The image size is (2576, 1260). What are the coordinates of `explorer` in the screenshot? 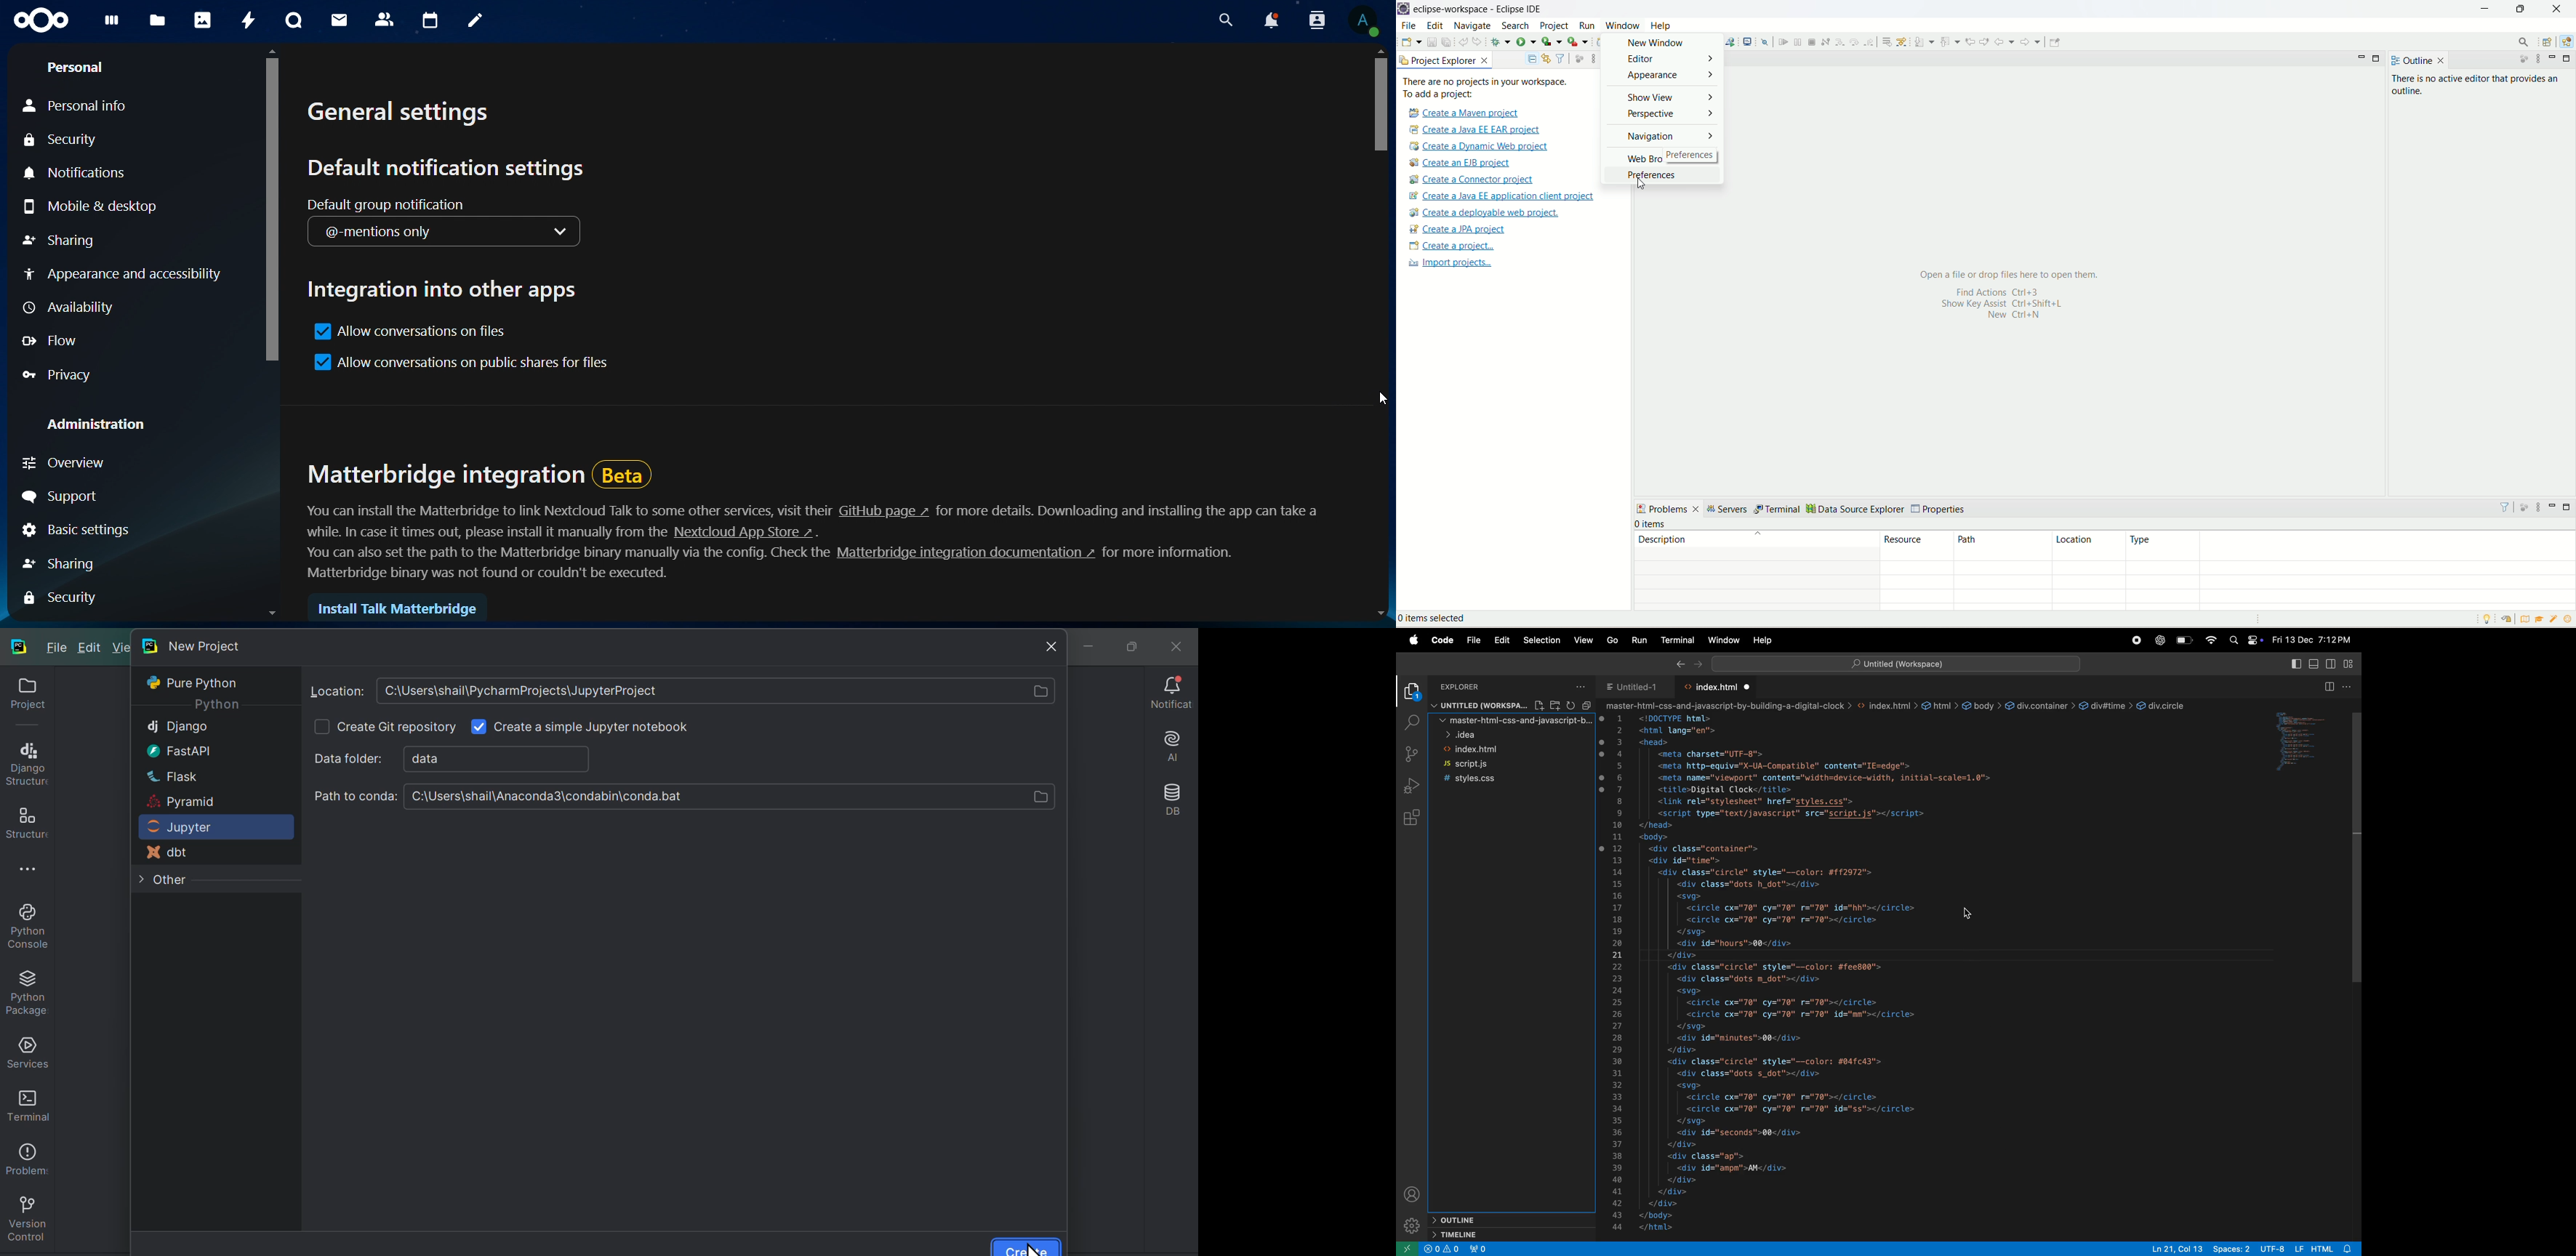 It's located at (1484, 686).